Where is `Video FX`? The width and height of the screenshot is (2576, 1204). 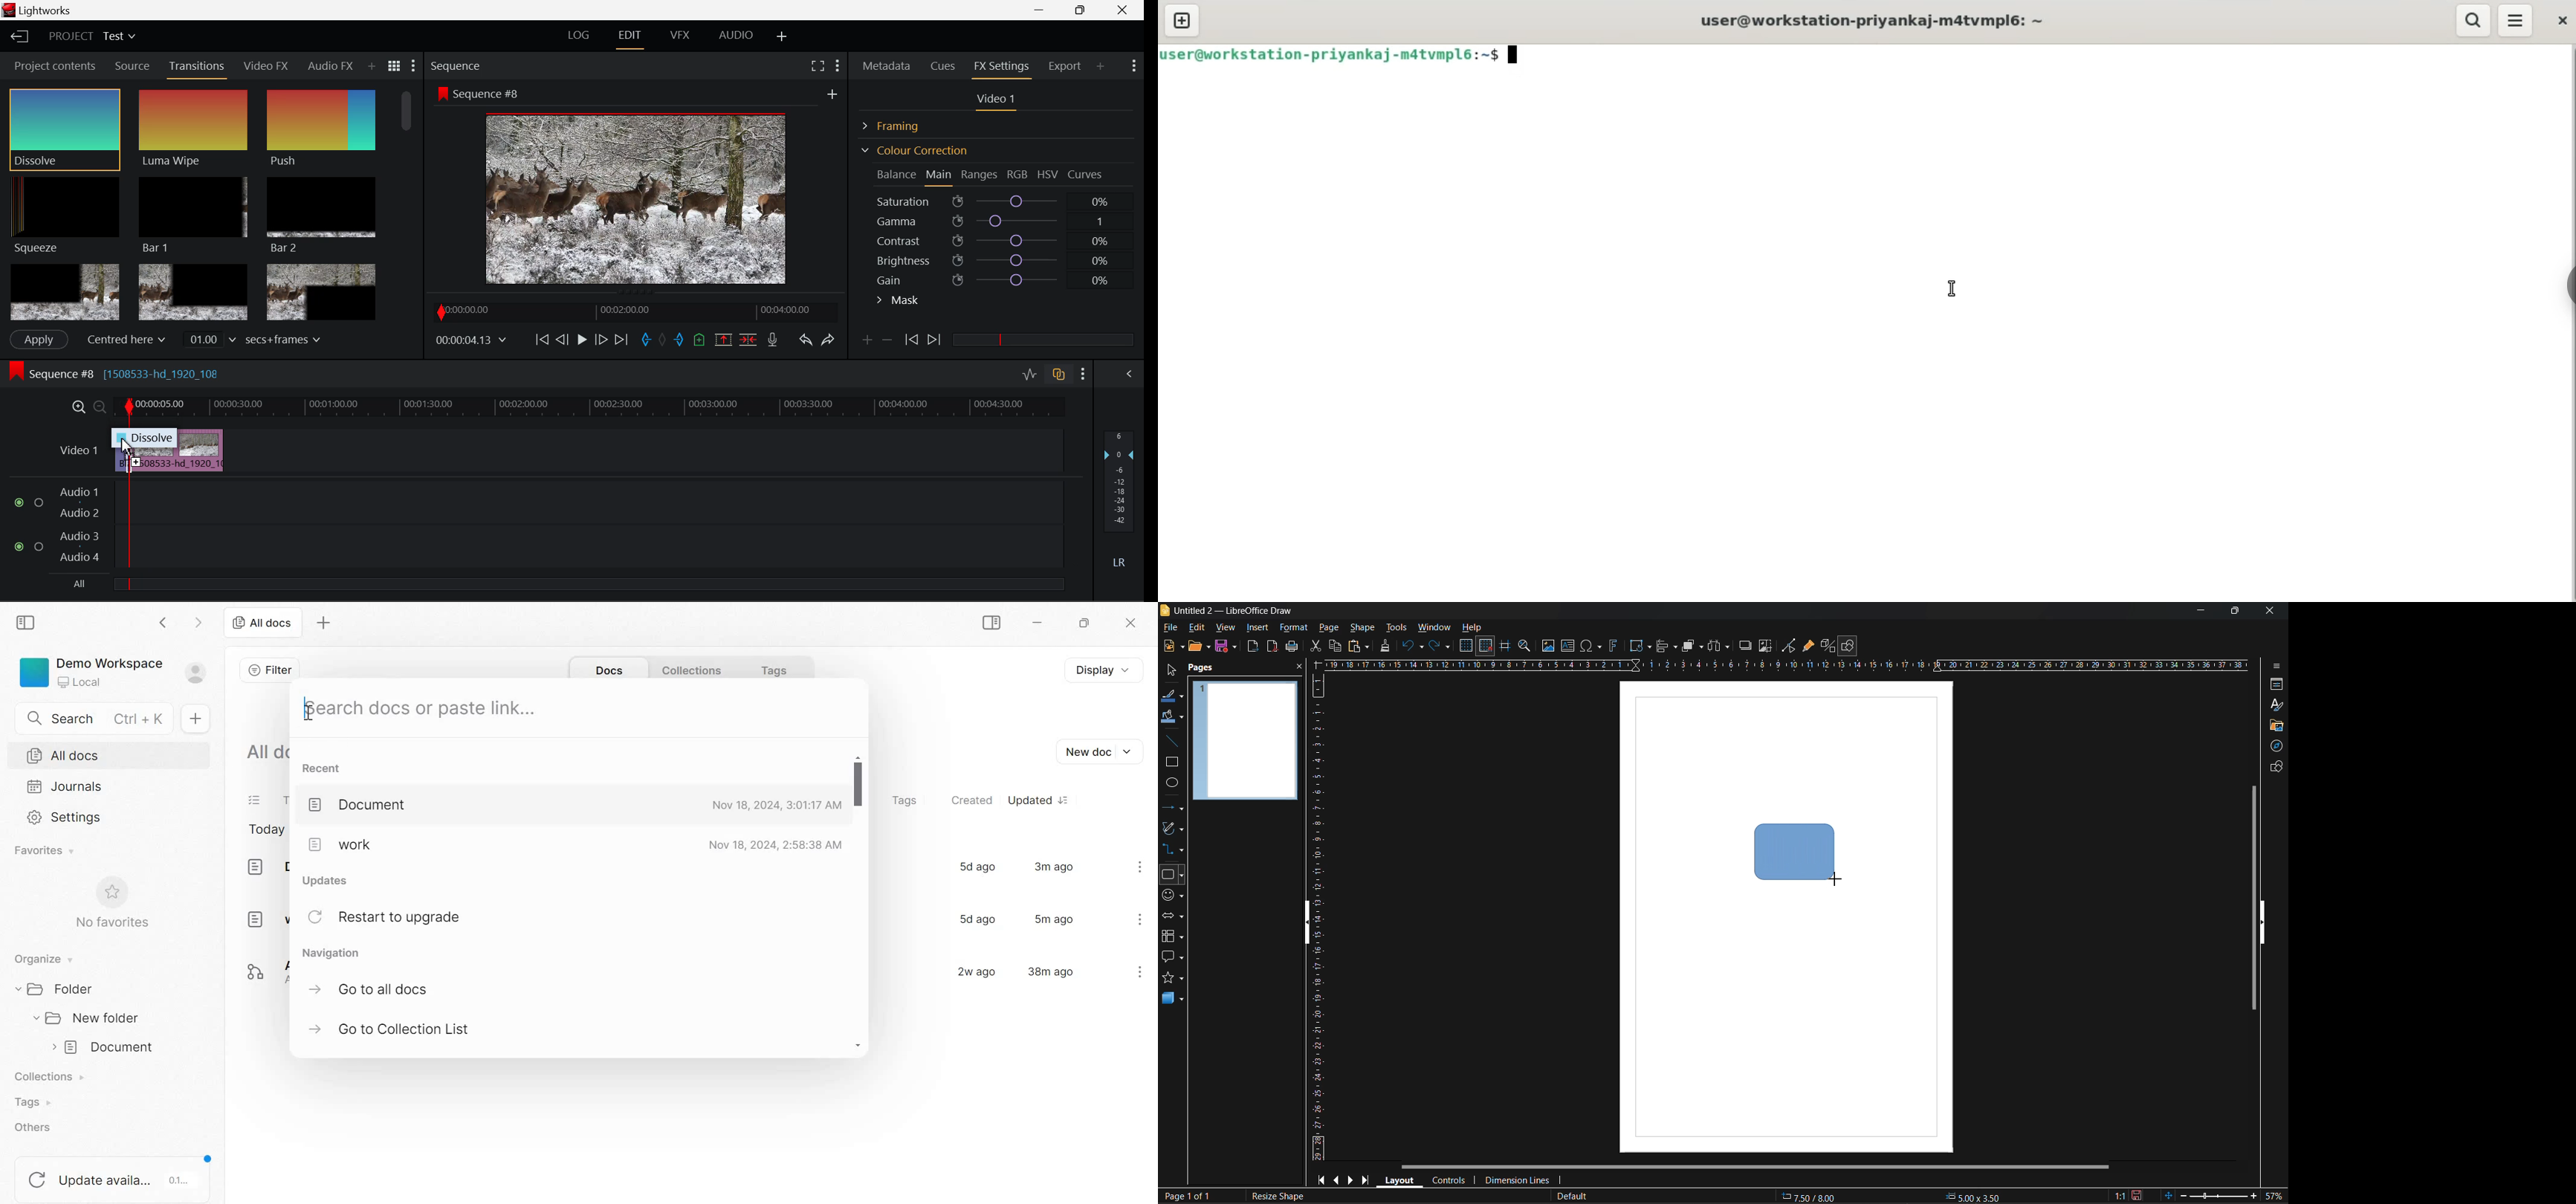 Video FX is located at coordinates (262, 66).